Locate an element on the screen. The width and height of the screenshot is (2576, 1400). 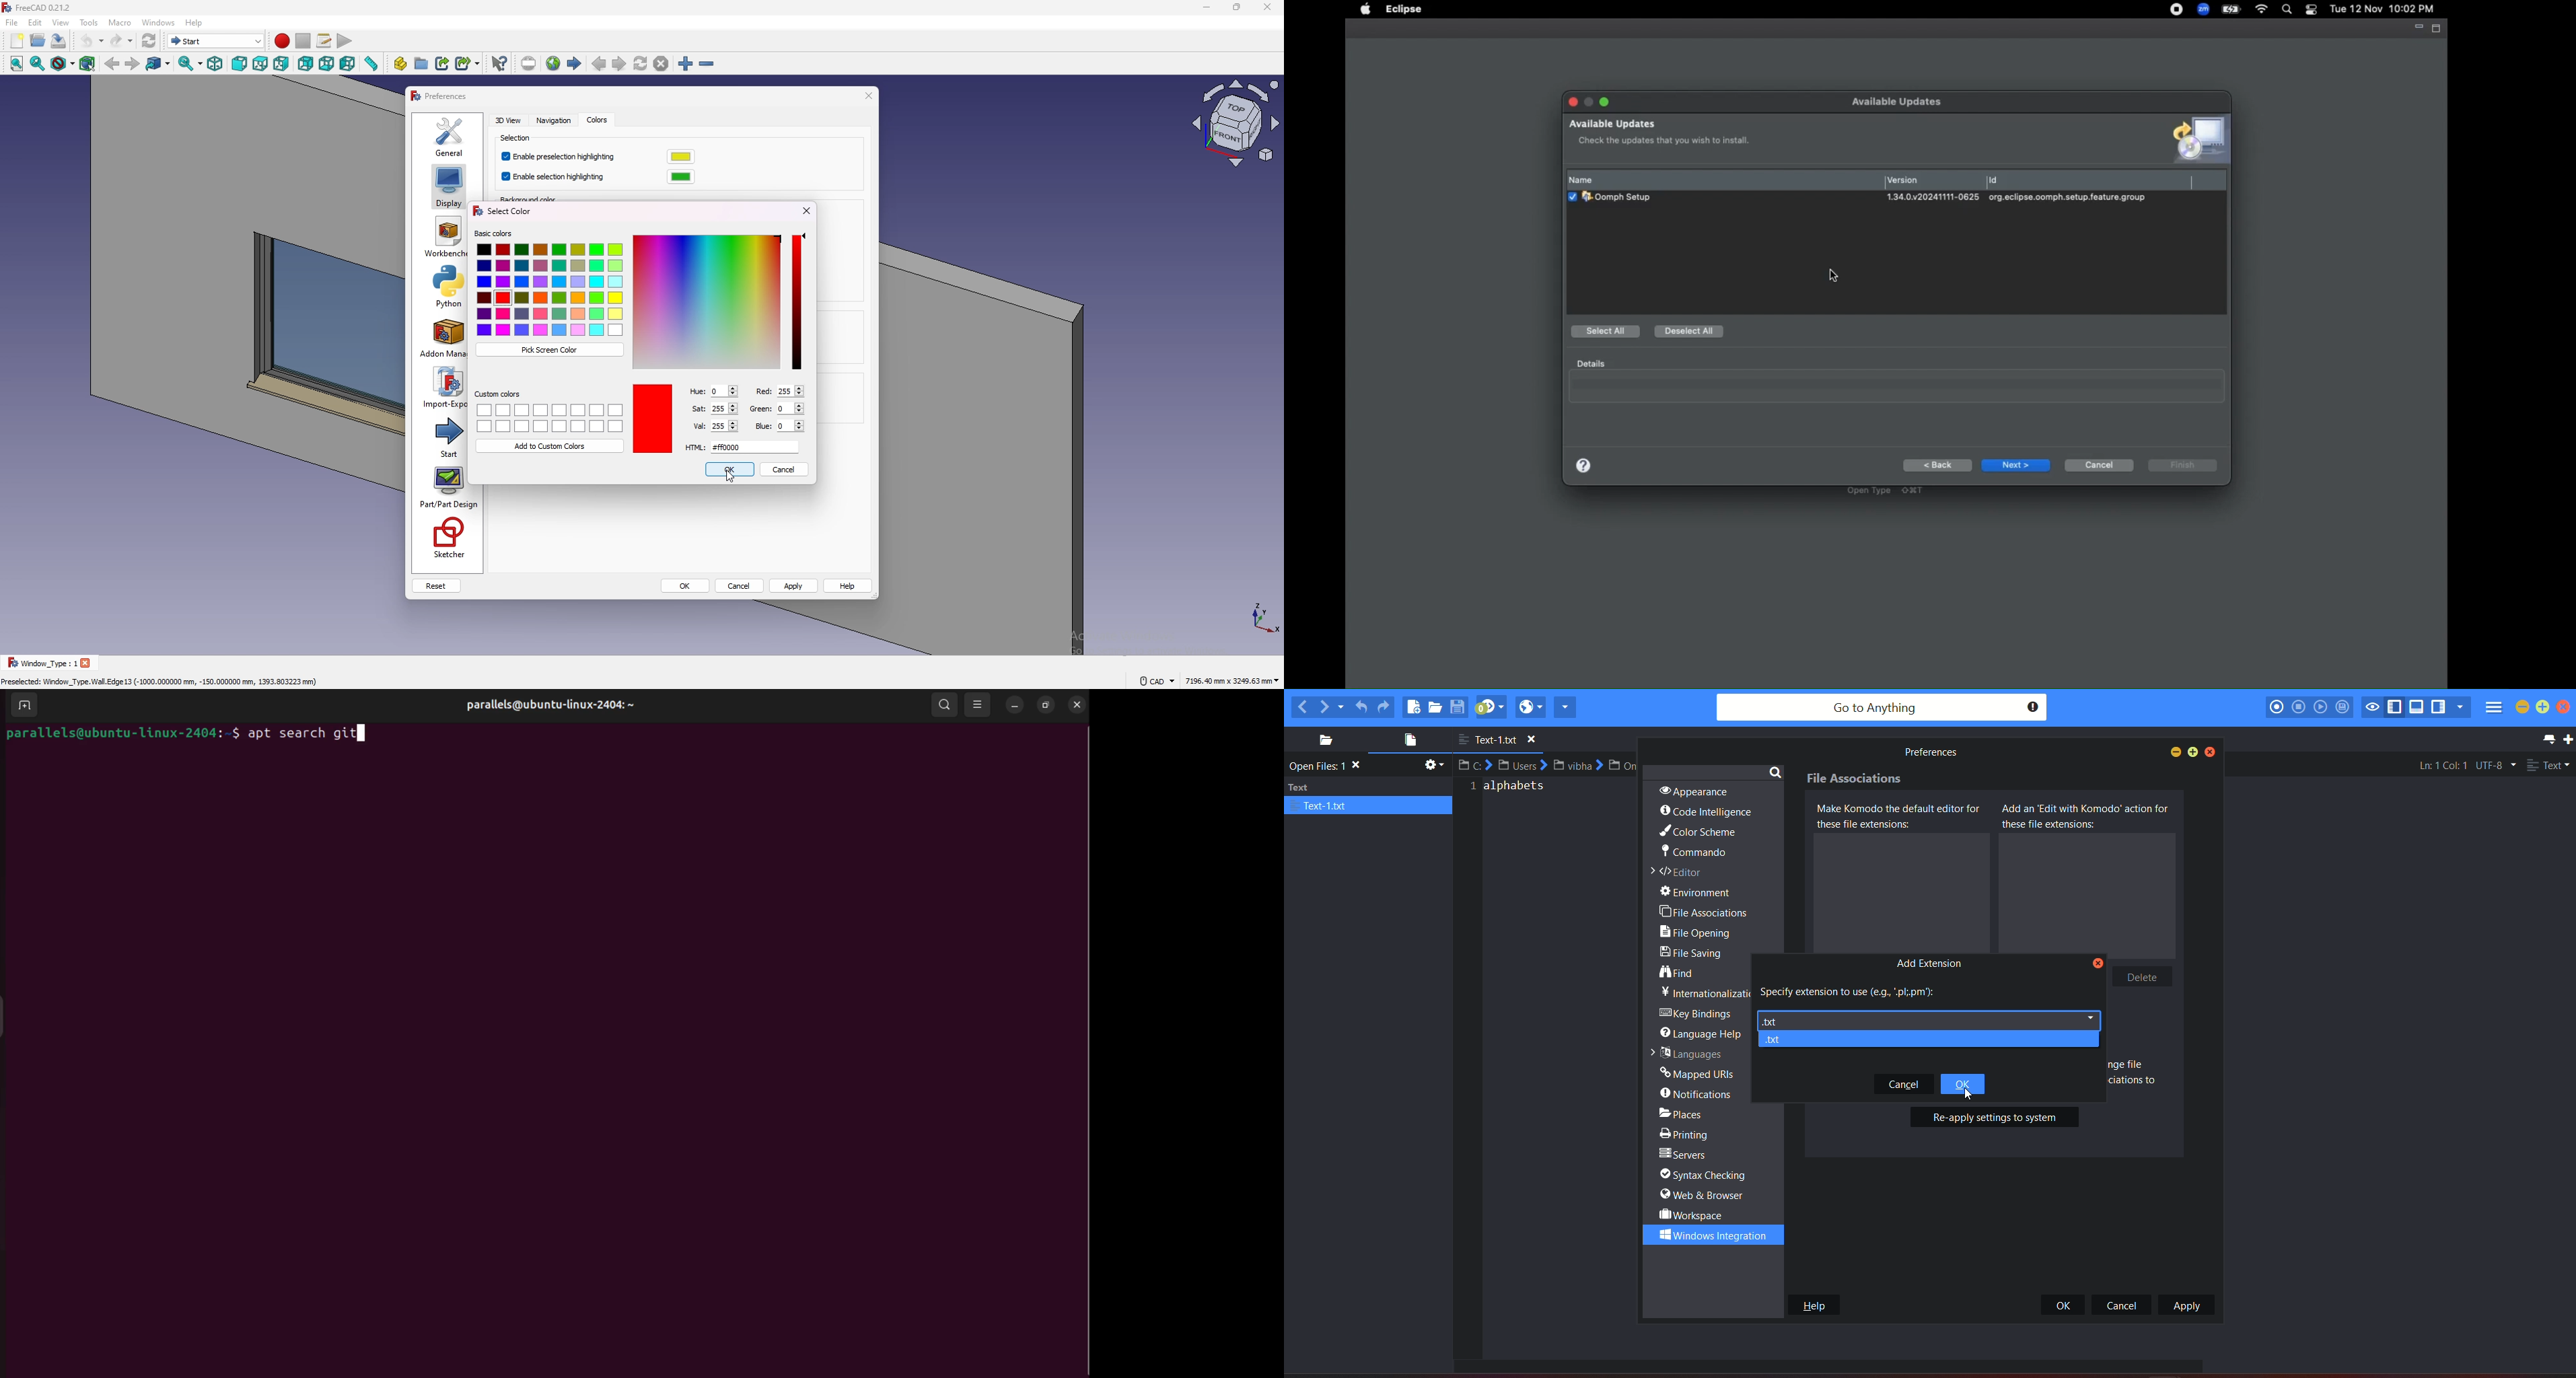
255 is located at coordinates (789, 391).